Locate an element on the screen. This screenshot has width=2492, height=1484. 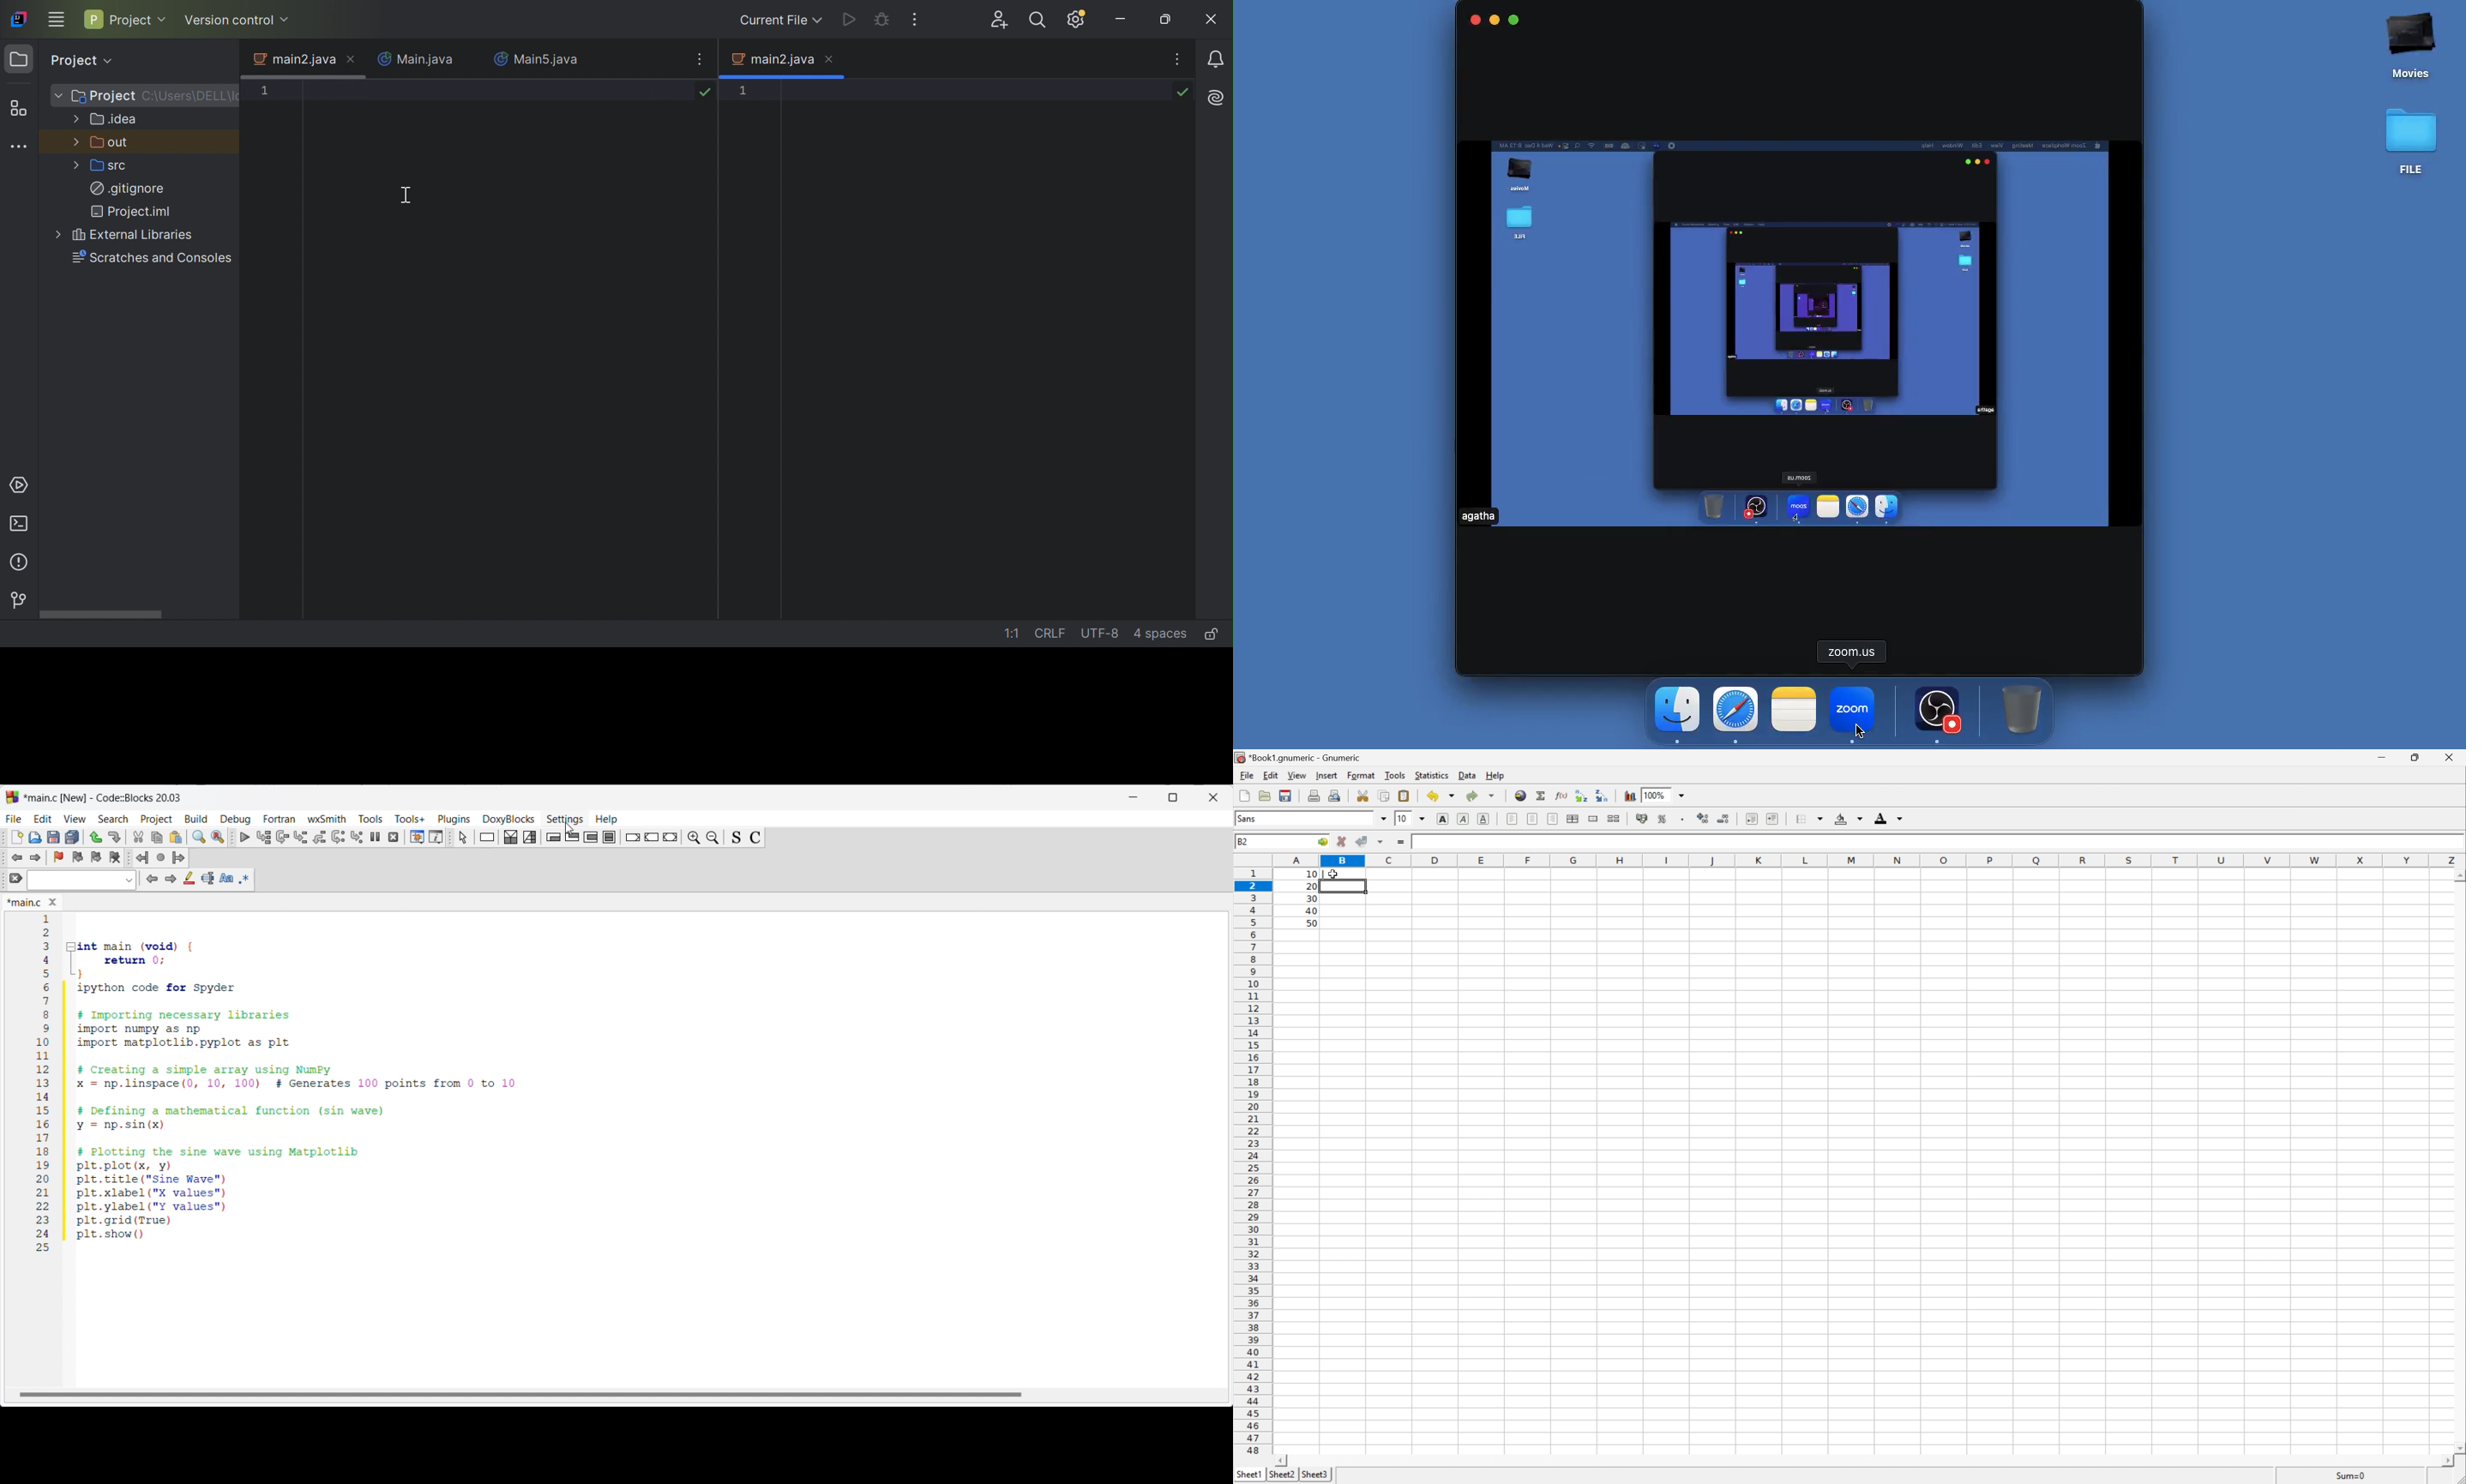
Redo is located at coordinates (114, 837).